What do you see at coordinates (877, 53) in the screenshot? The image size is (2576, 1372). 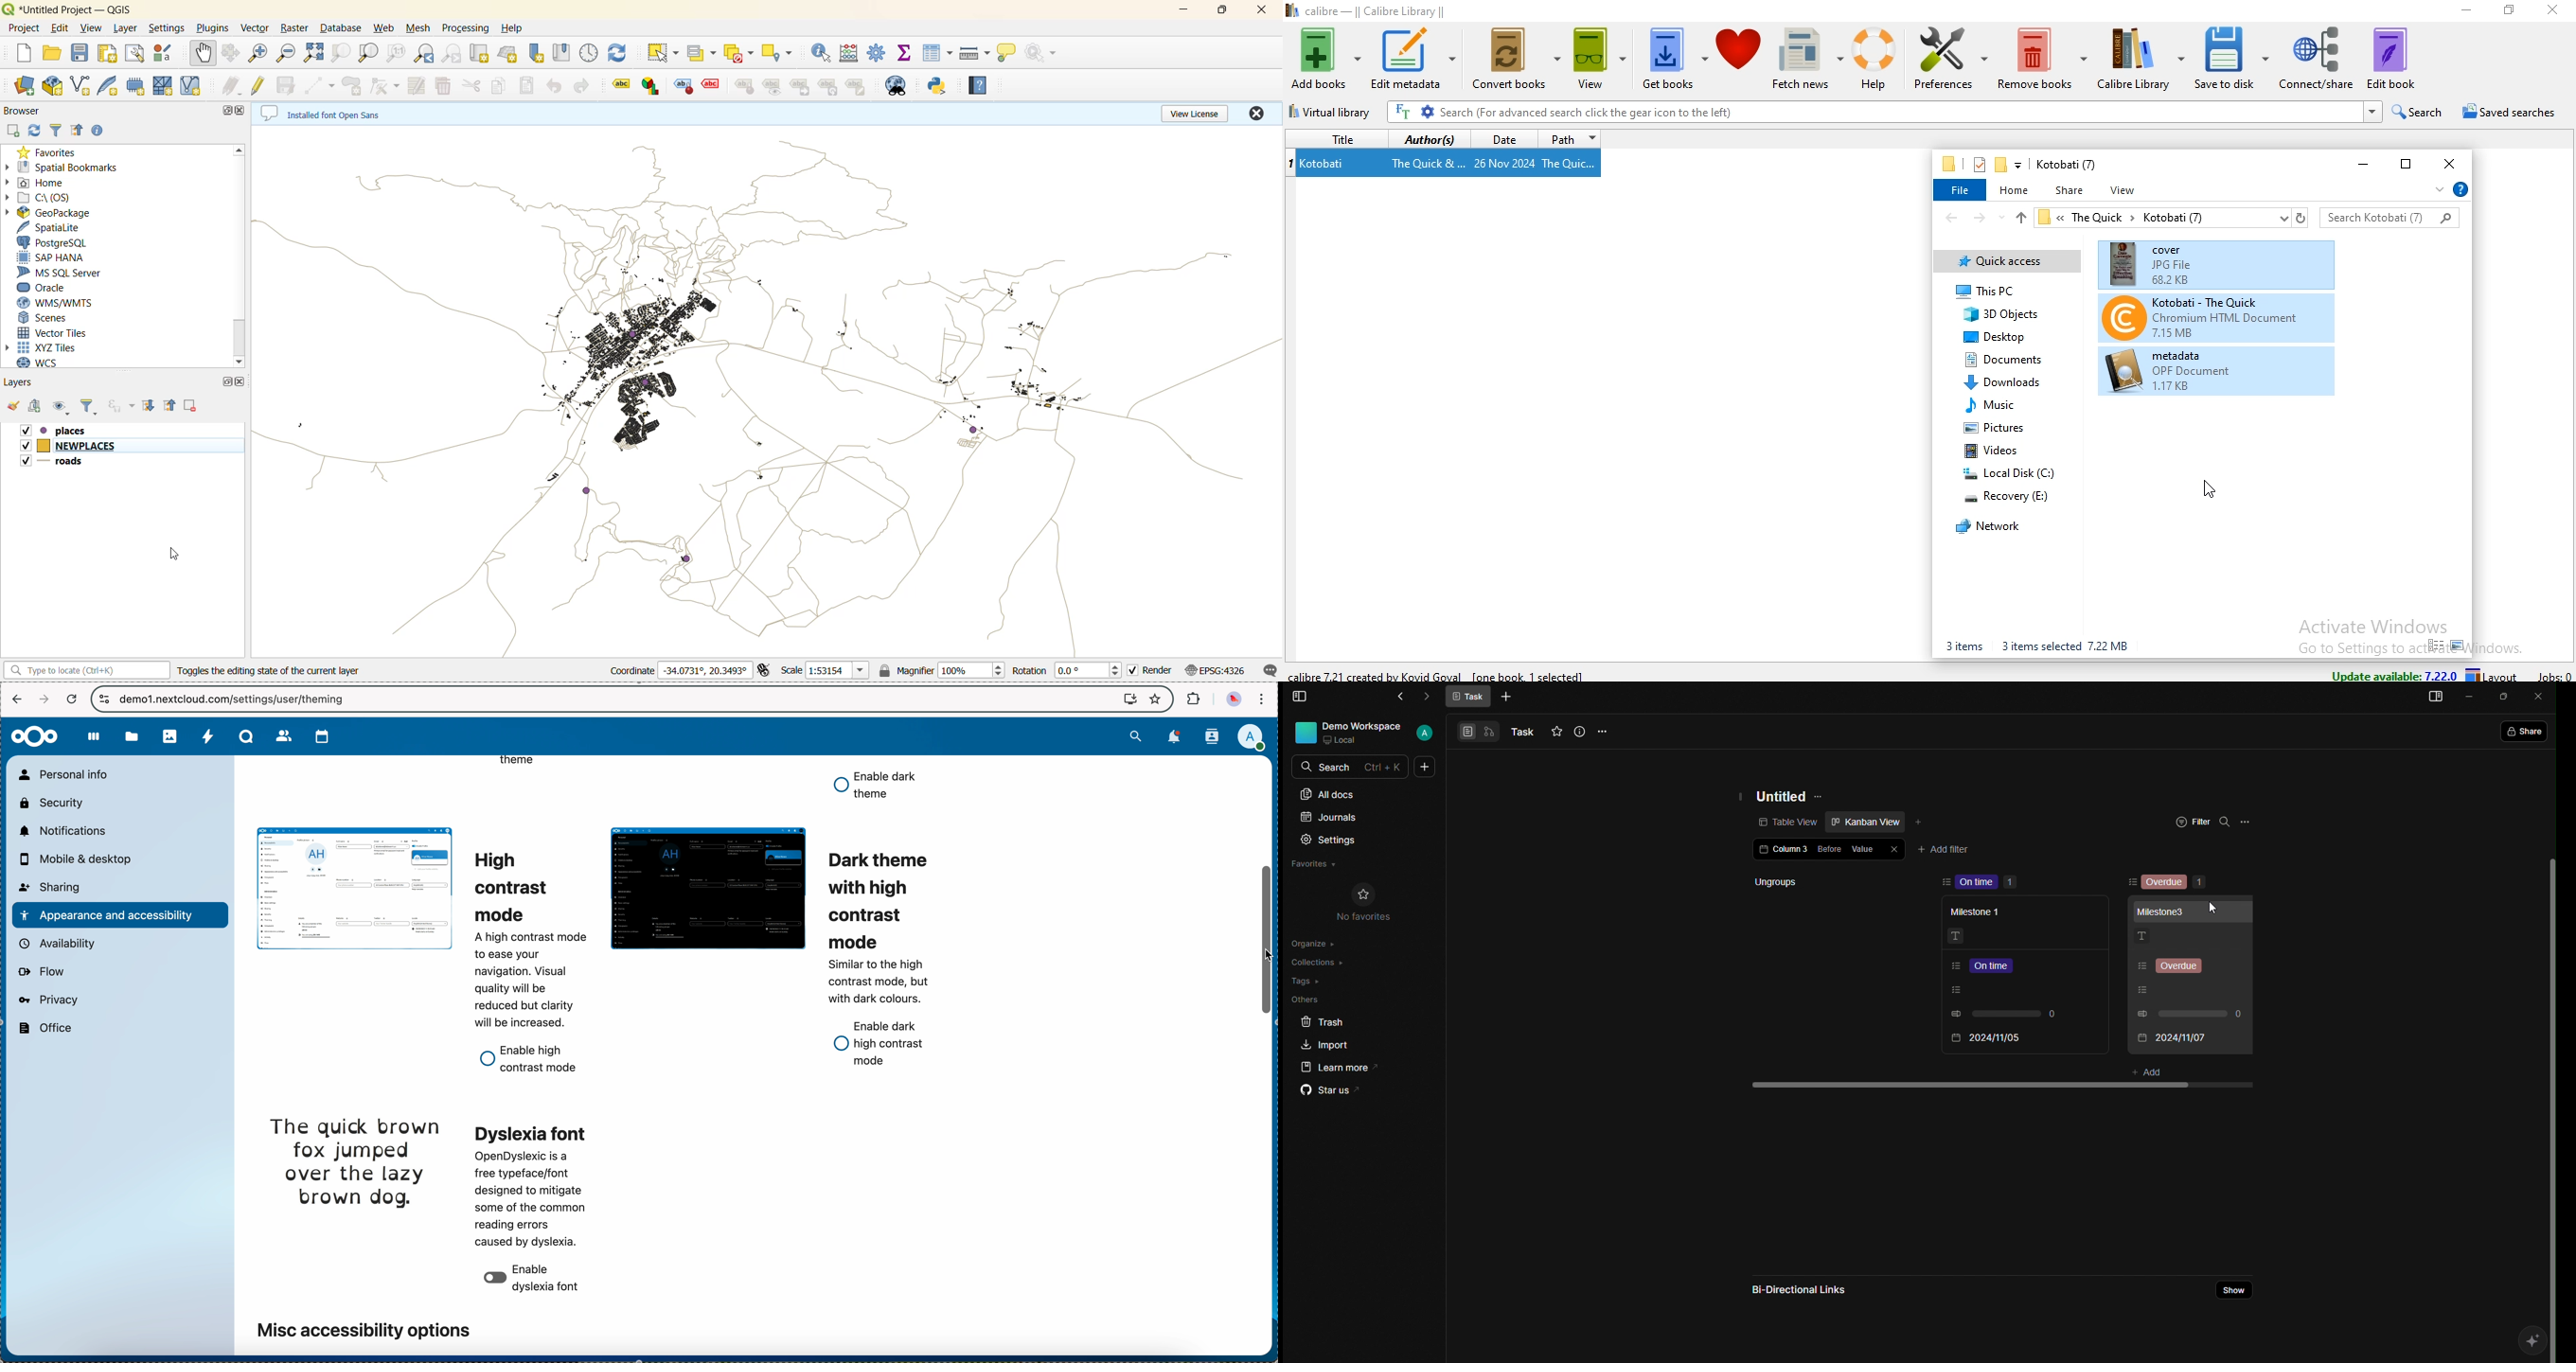 I see `toolbox` at bounding box center [877, 53].